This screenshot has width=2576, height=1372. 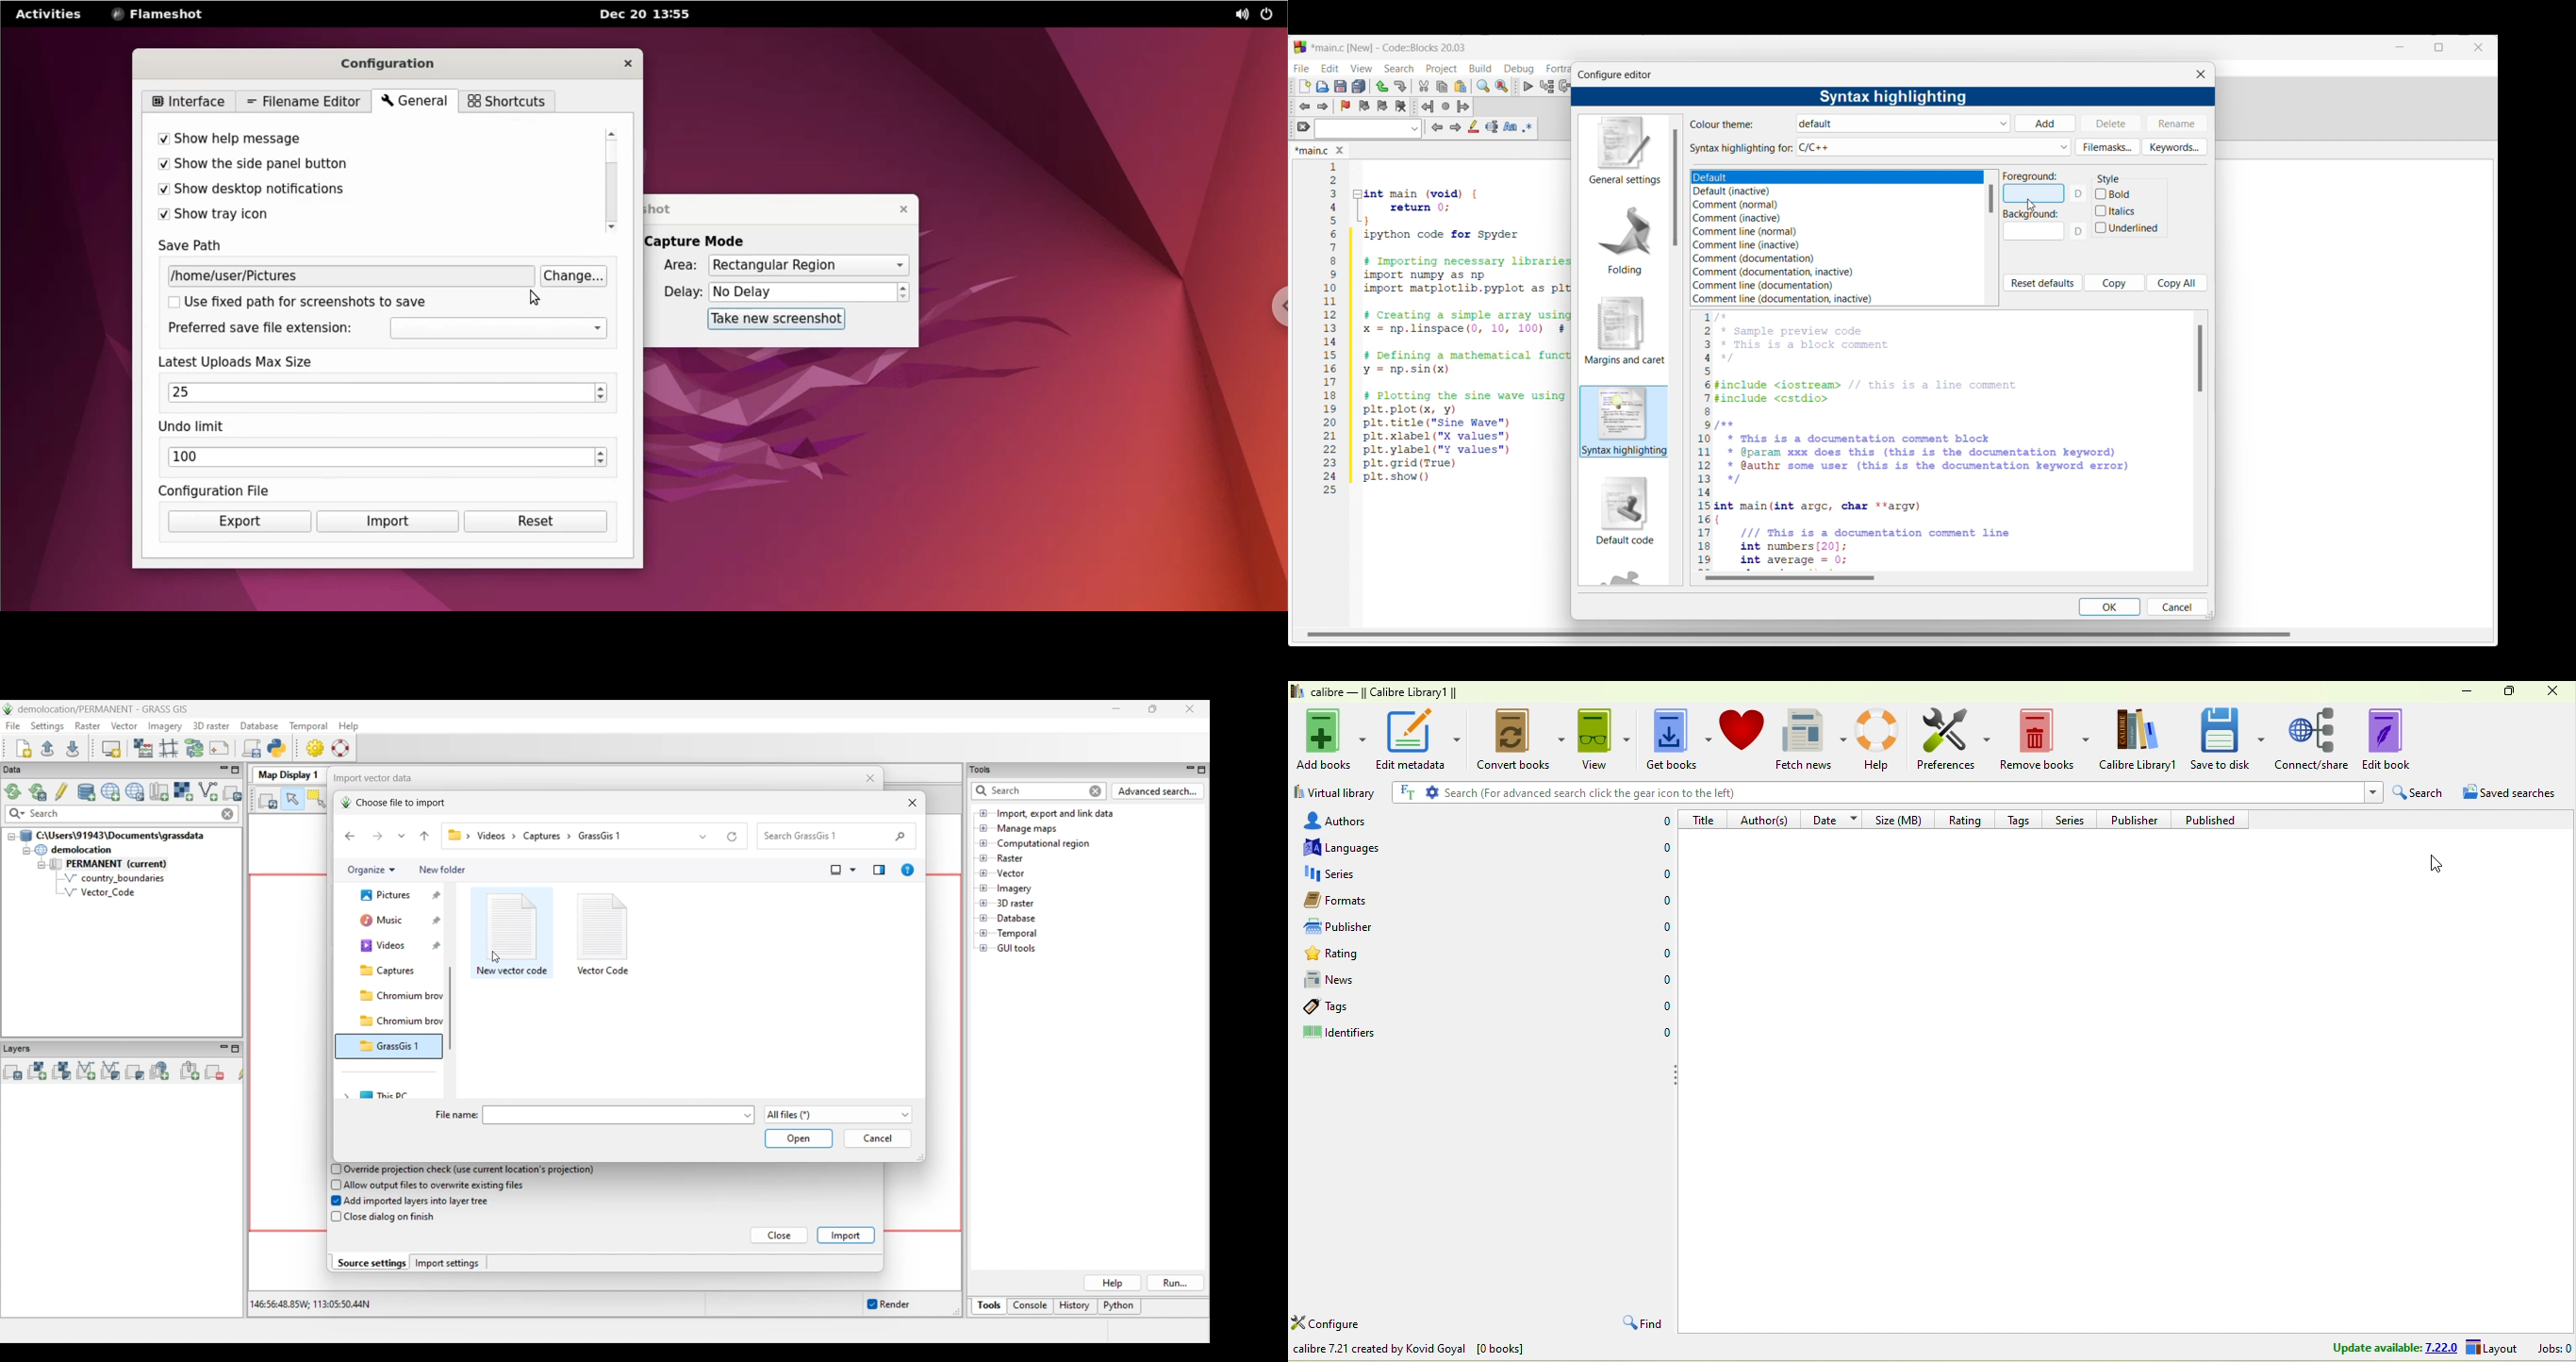 I want to click on Jump back, so click(x=1427, y=107).